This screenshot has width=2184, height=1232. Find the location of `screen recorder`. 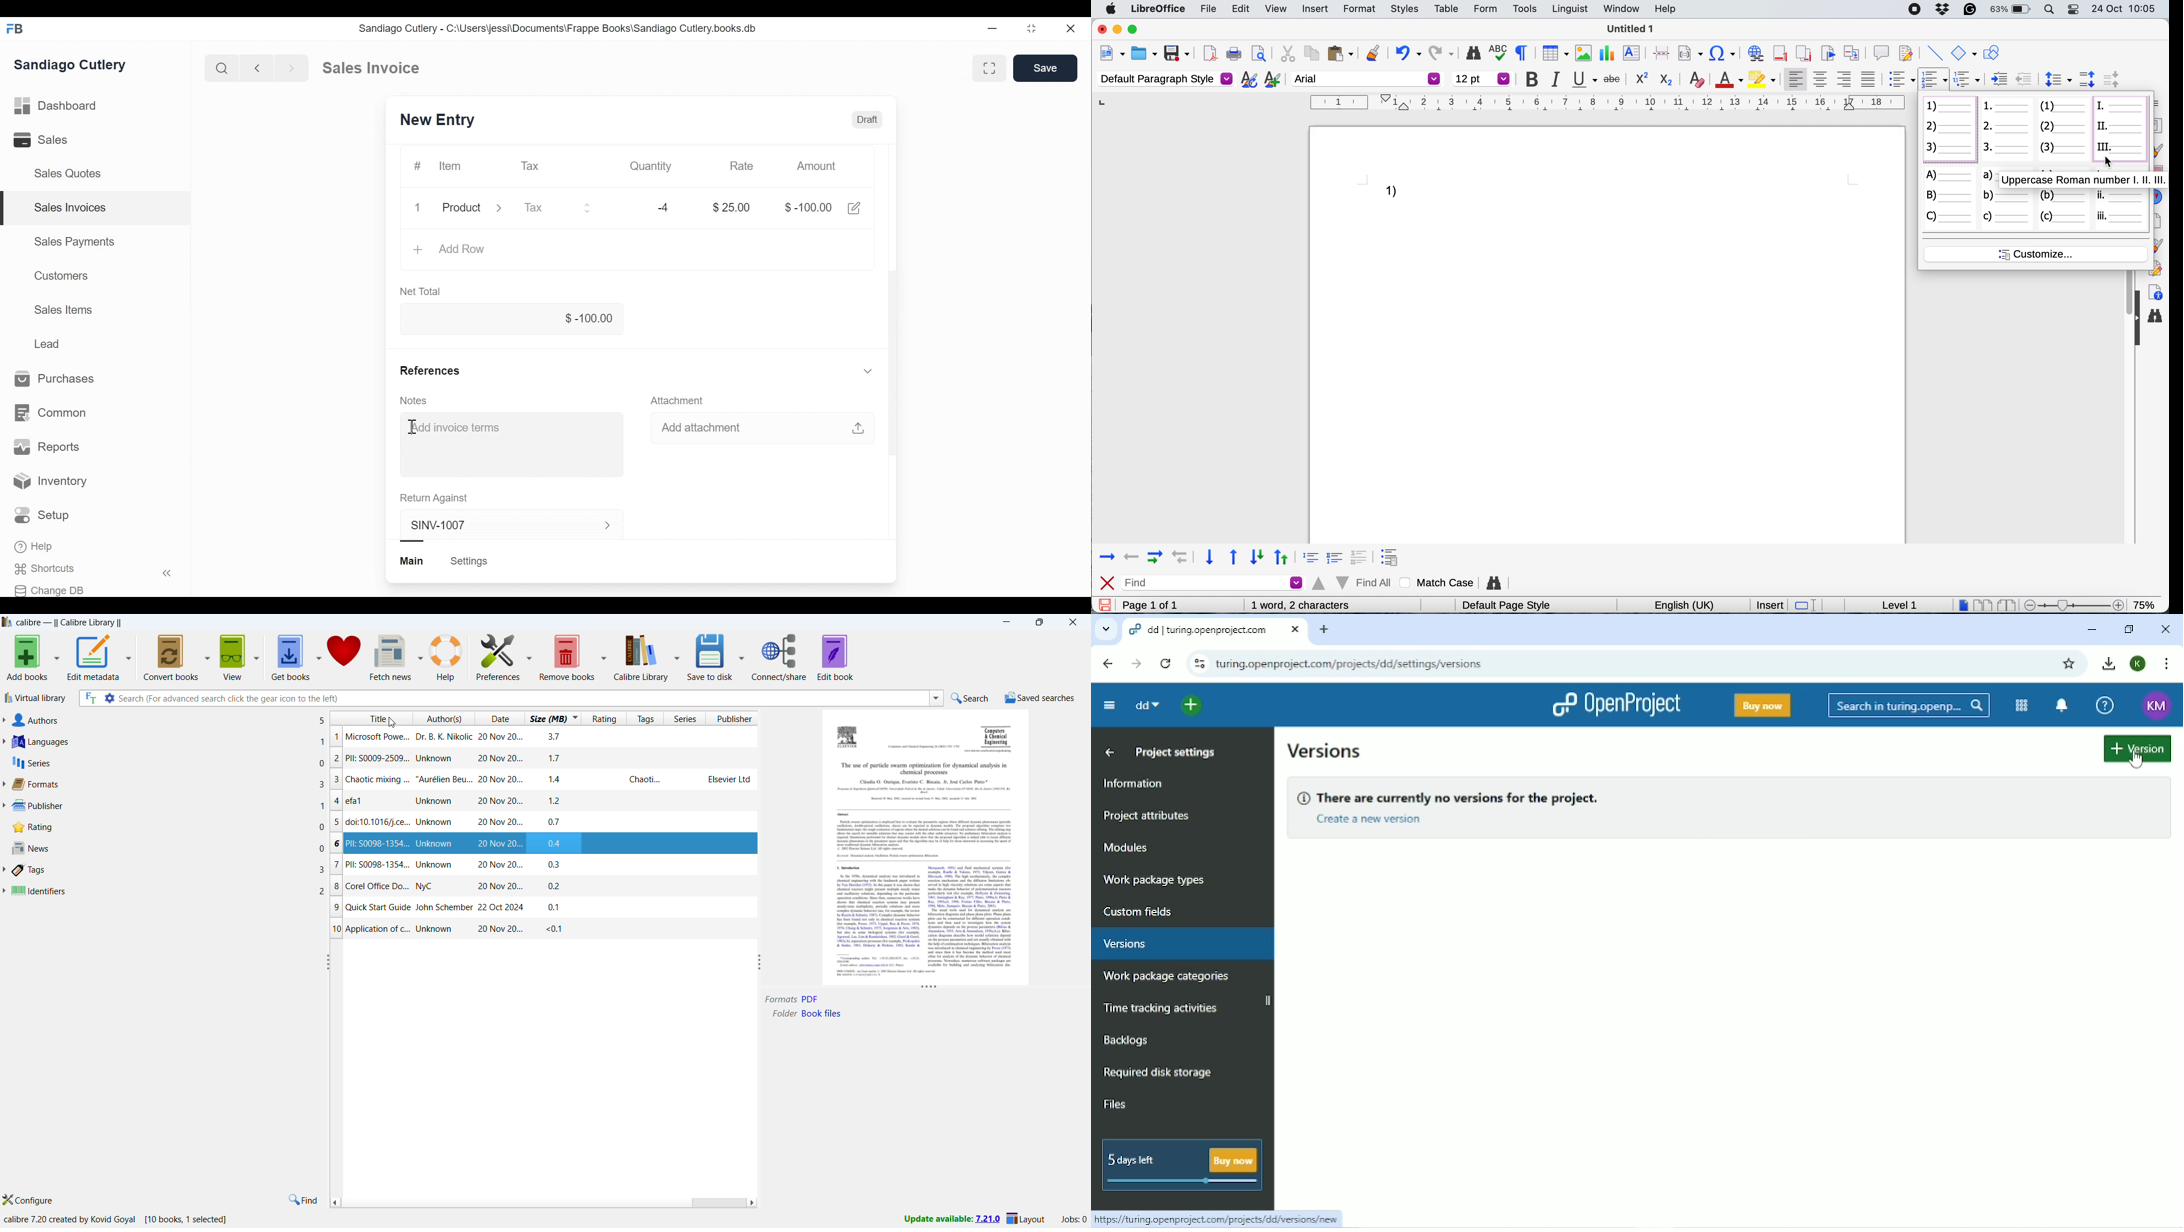

screen recorder is located at coordinates (1916, 9).